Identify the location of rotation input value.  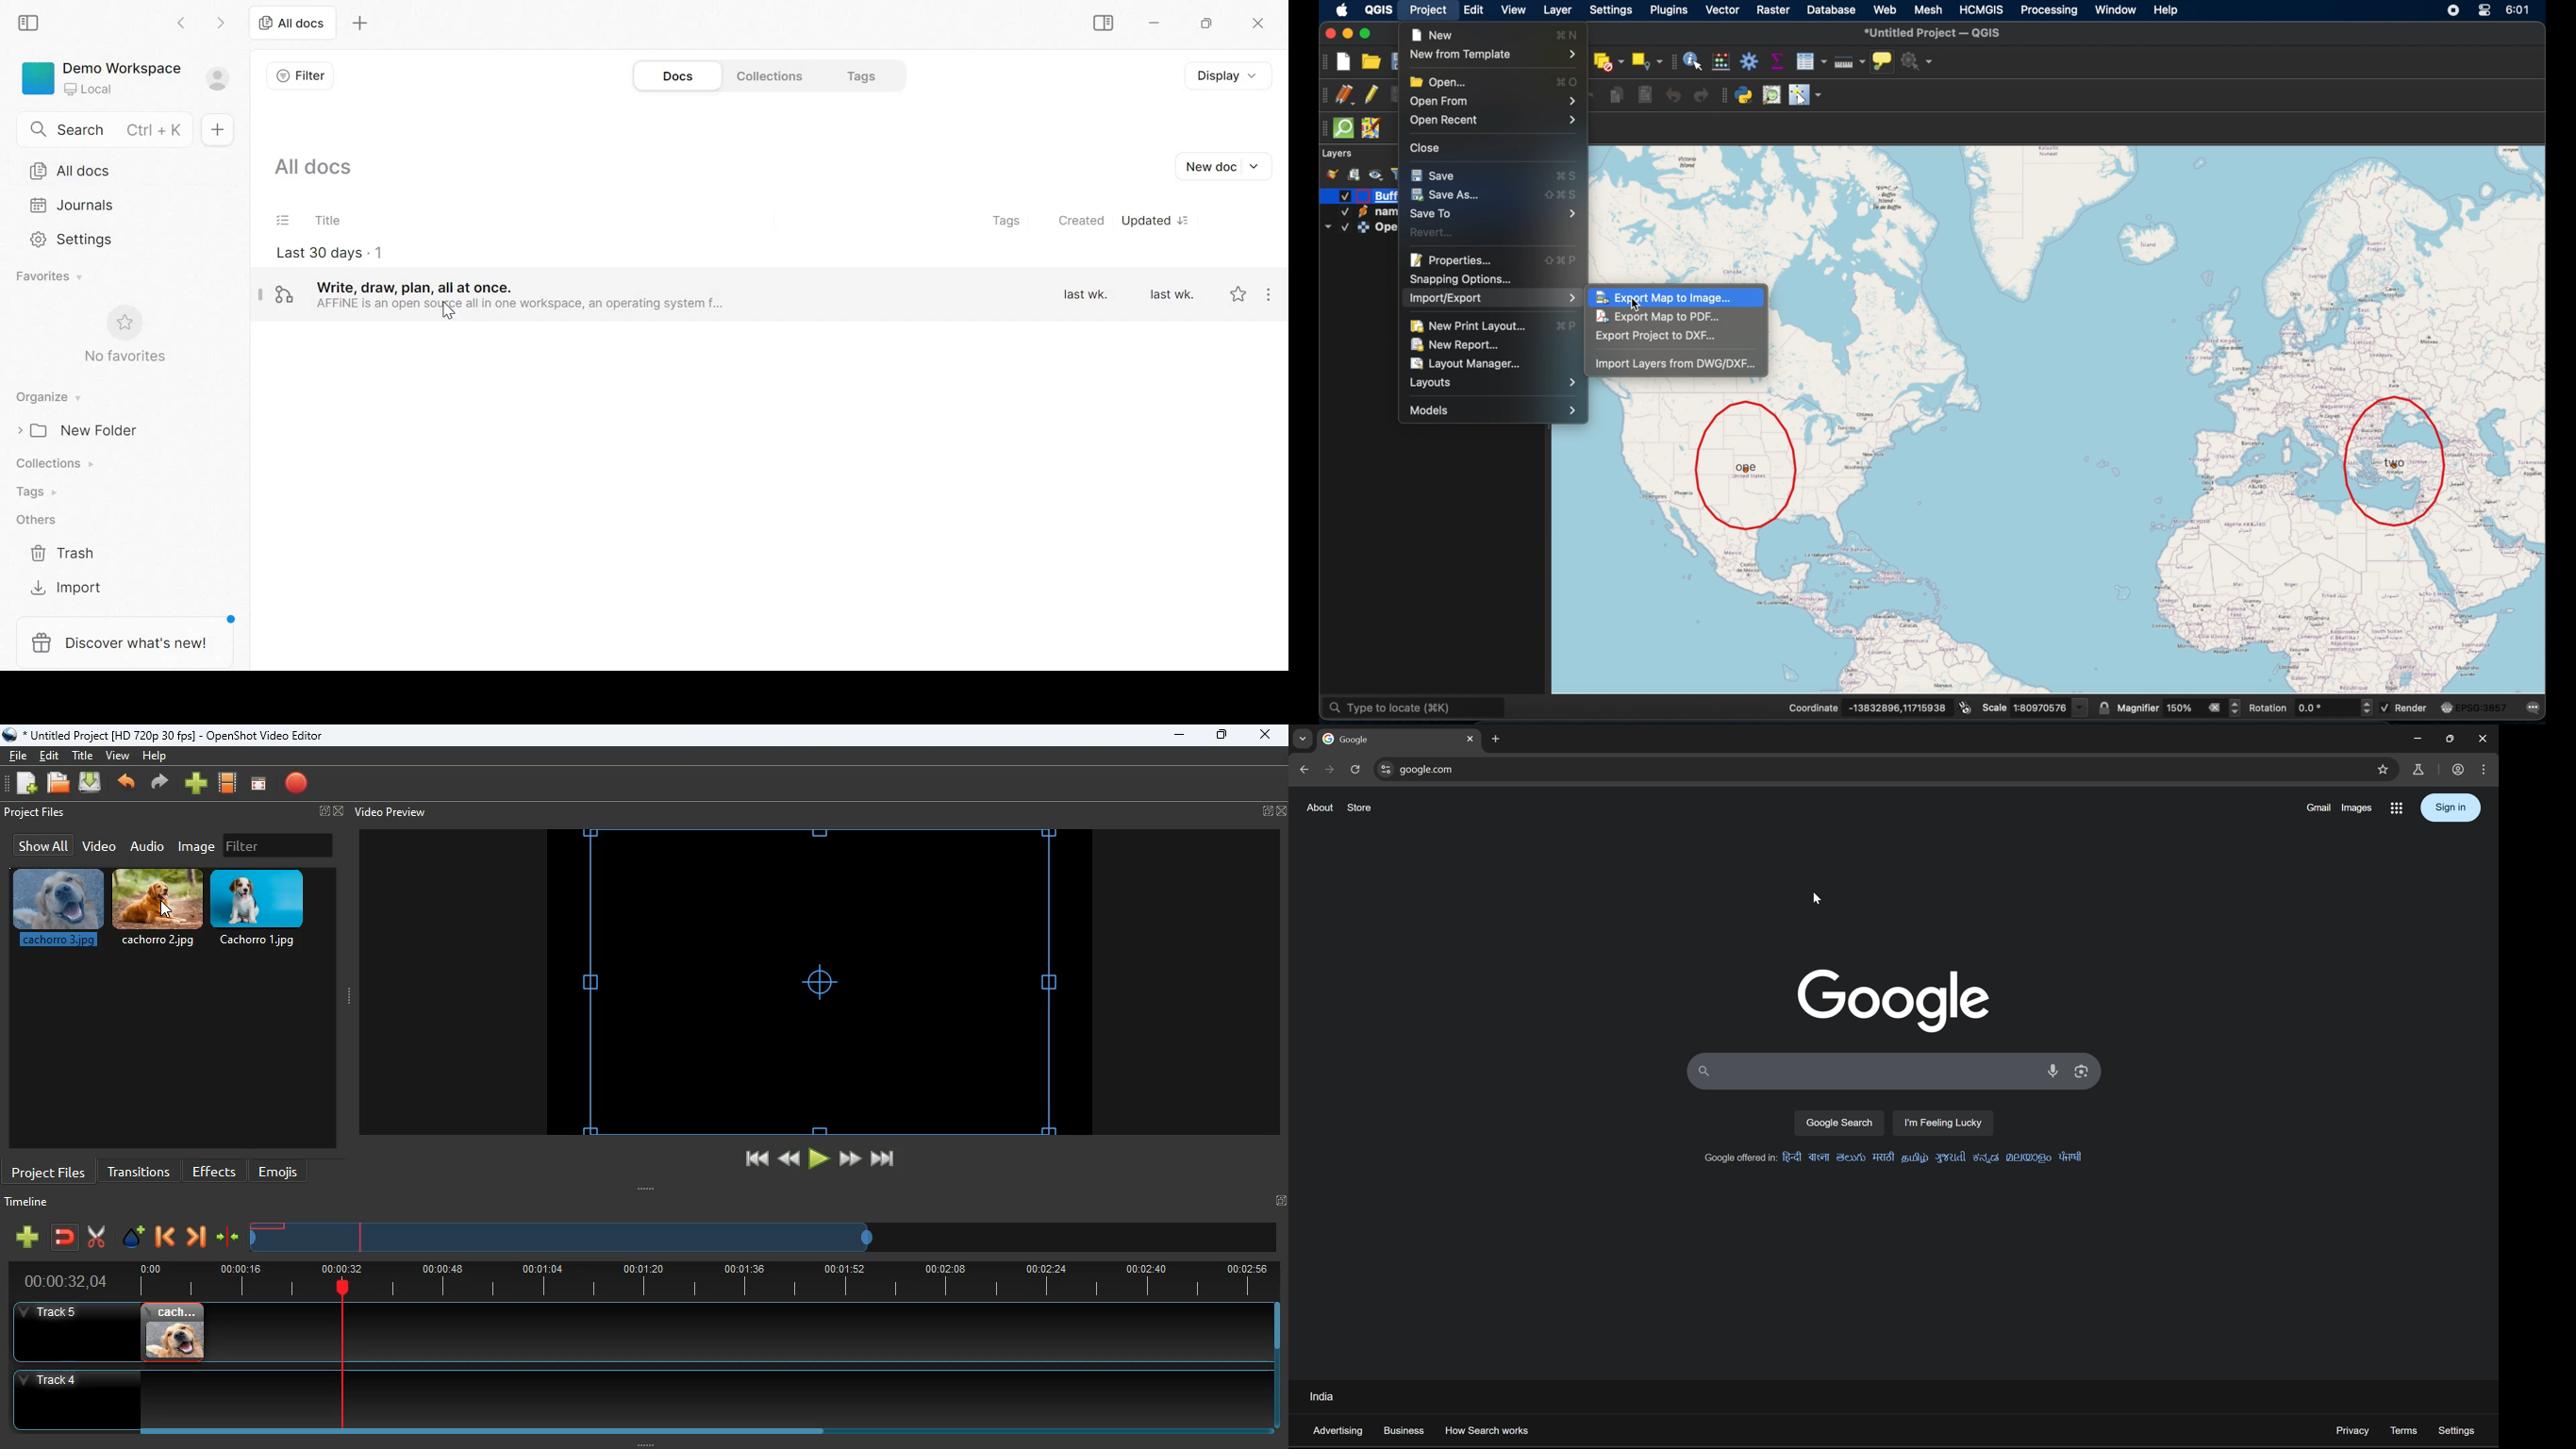
(2324, 708).